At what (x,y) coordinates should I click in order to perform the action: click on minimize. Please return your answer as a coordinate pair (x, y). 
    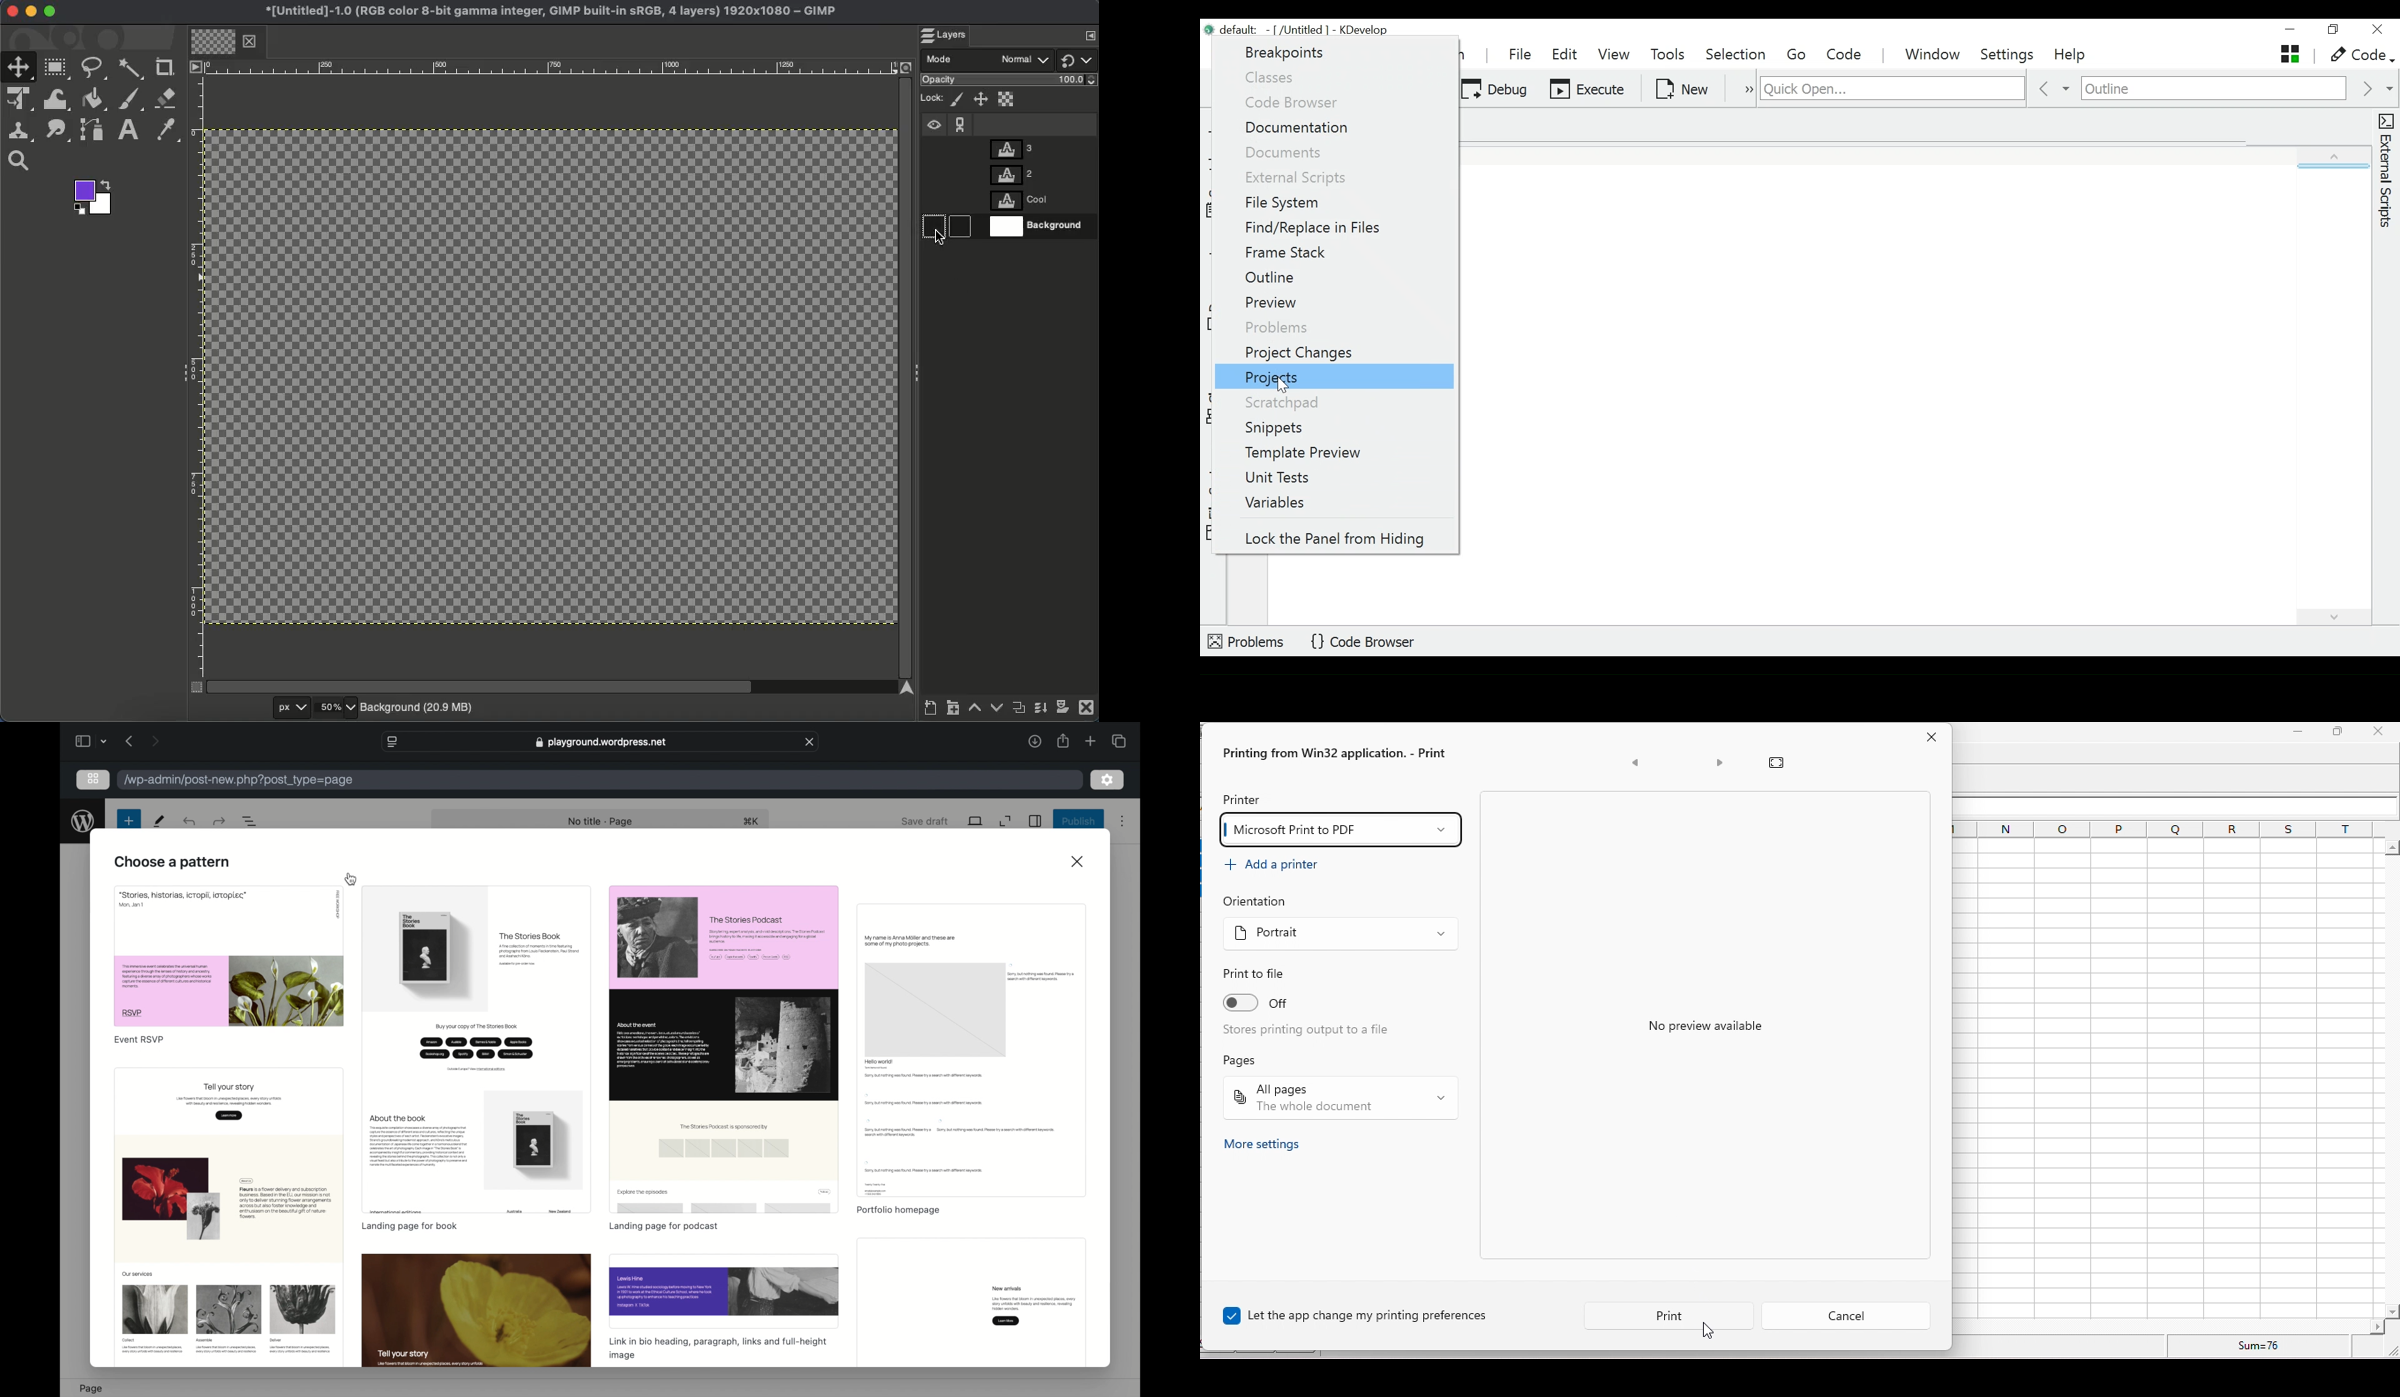
    Looking at the image, I should click on (2295, 734).